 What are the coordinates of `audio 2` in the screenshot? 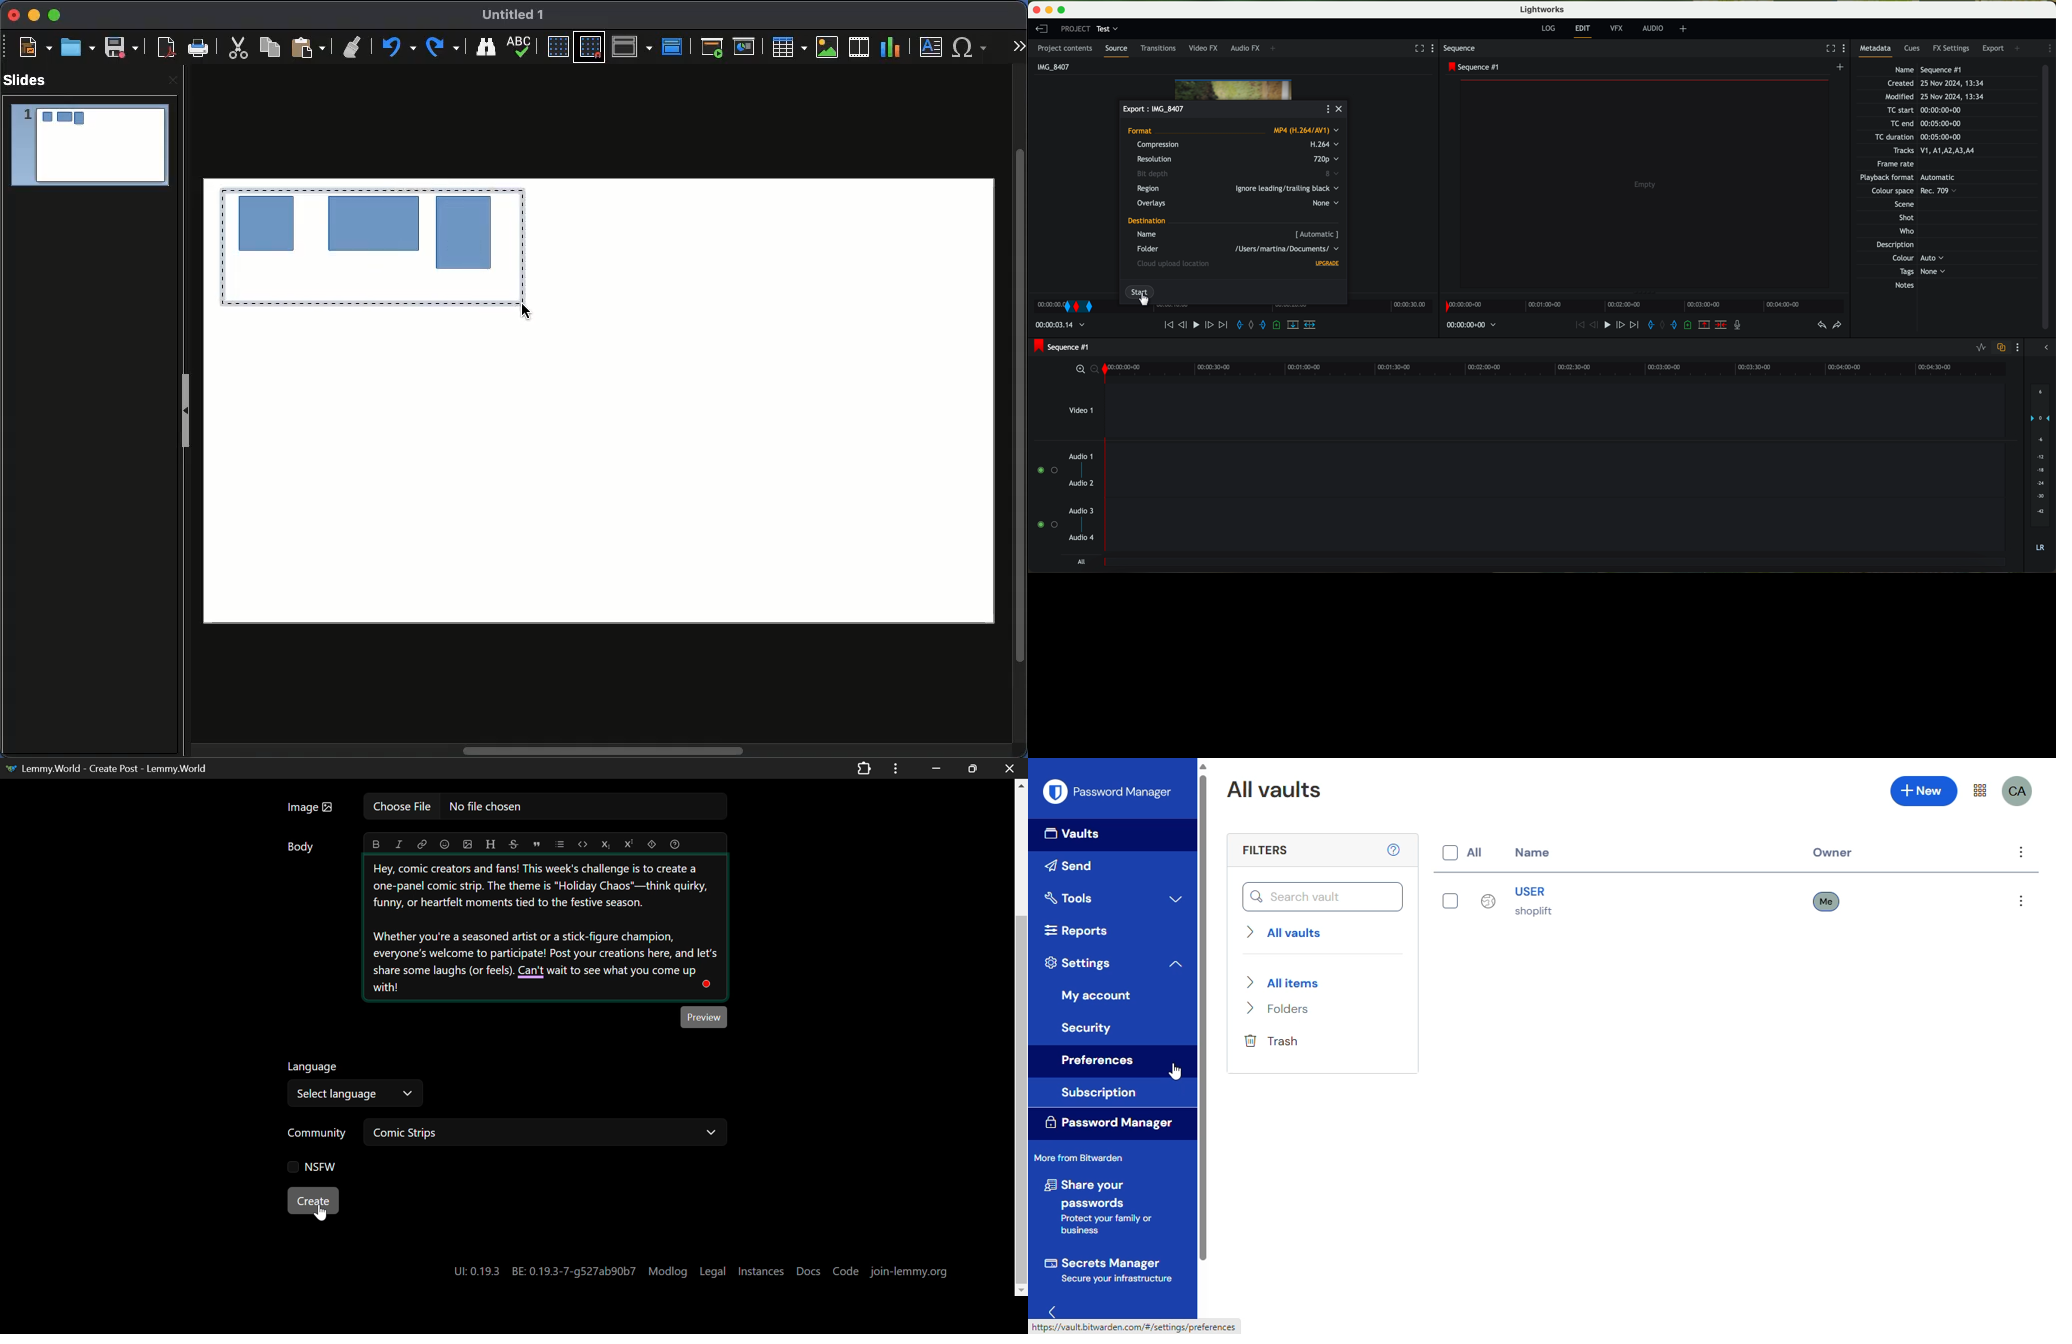 It's located at (1082, 485).